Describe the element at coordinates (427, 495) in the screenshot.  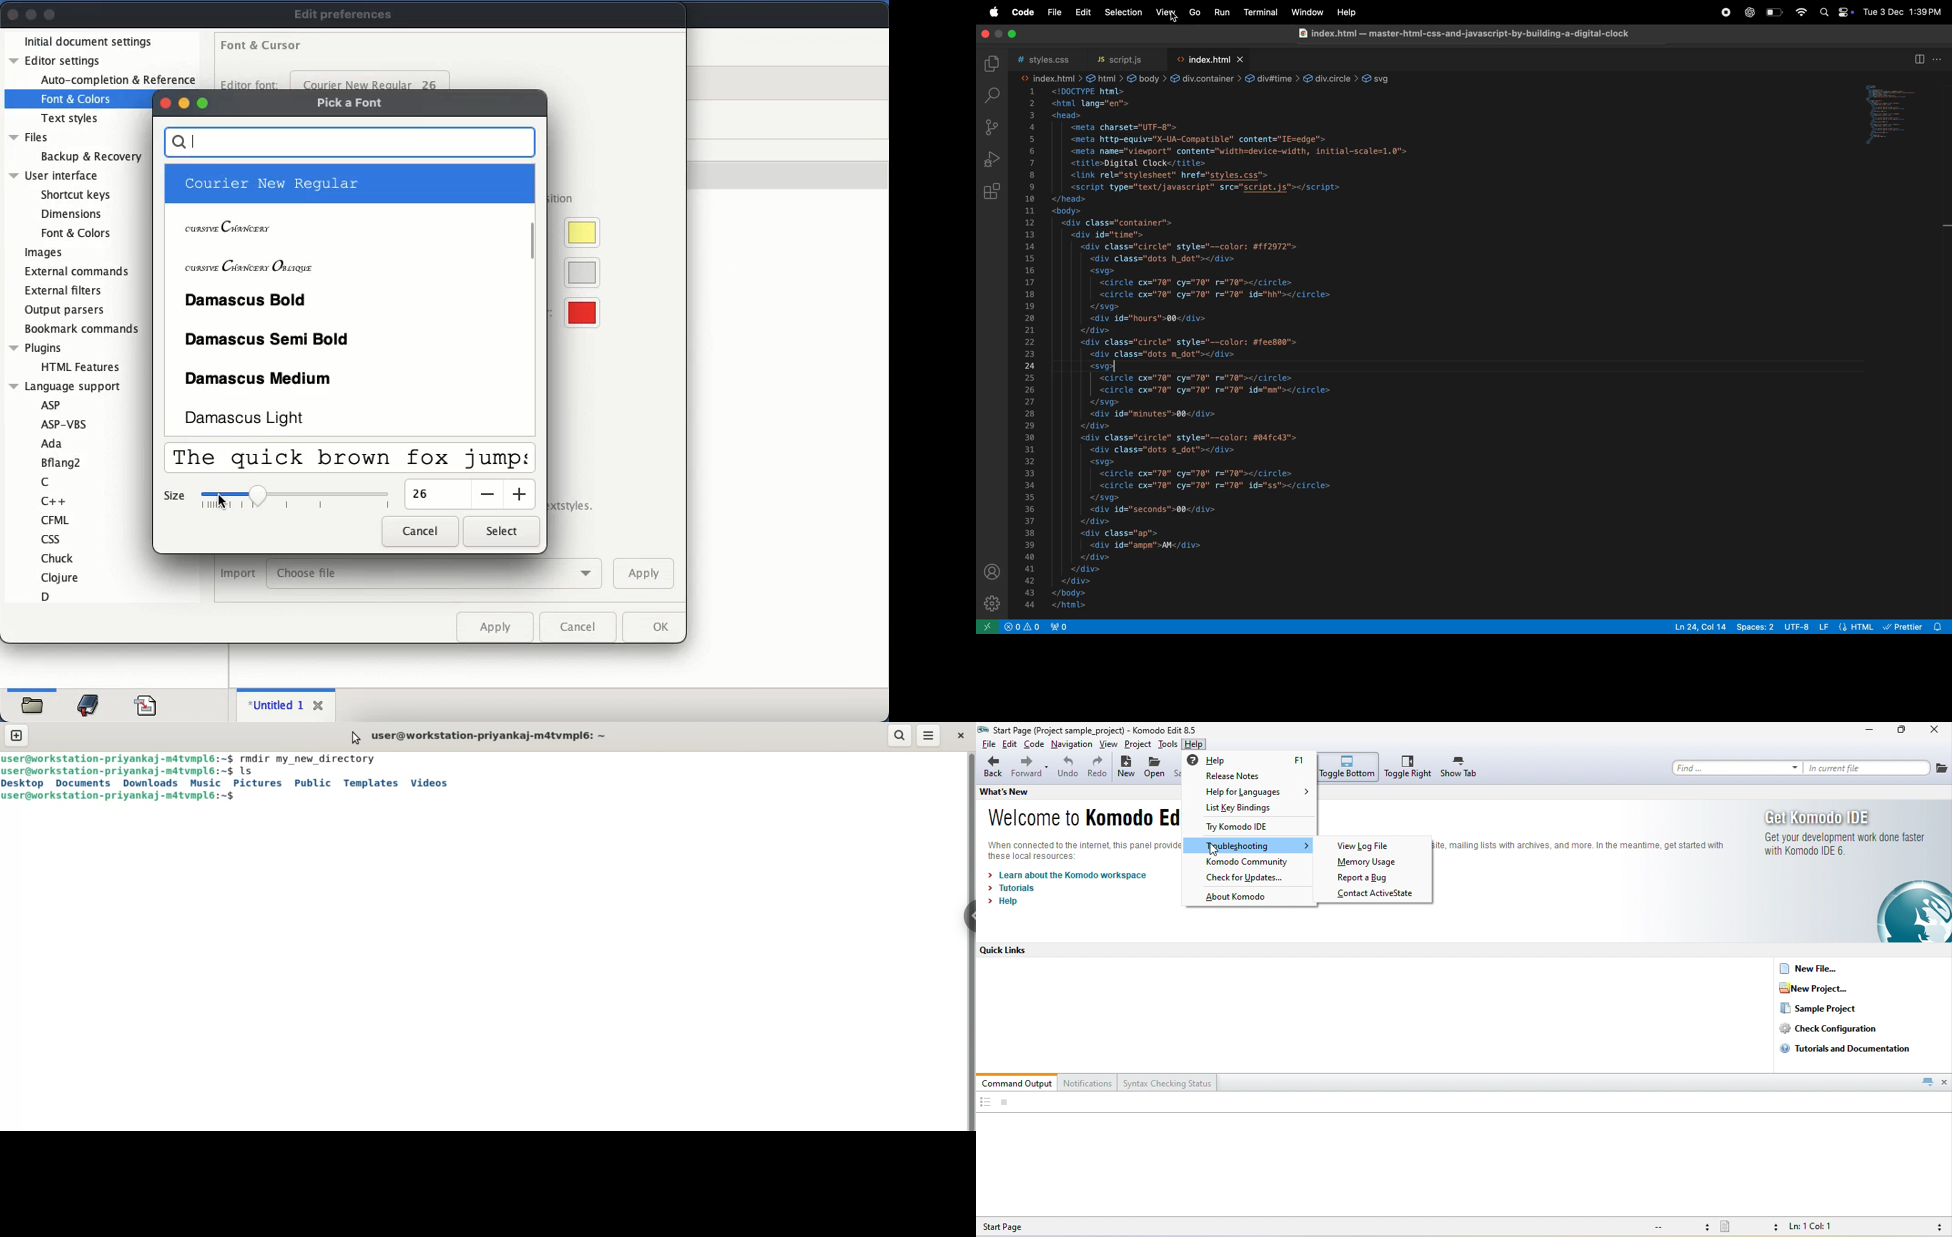
I see `size` at that location.